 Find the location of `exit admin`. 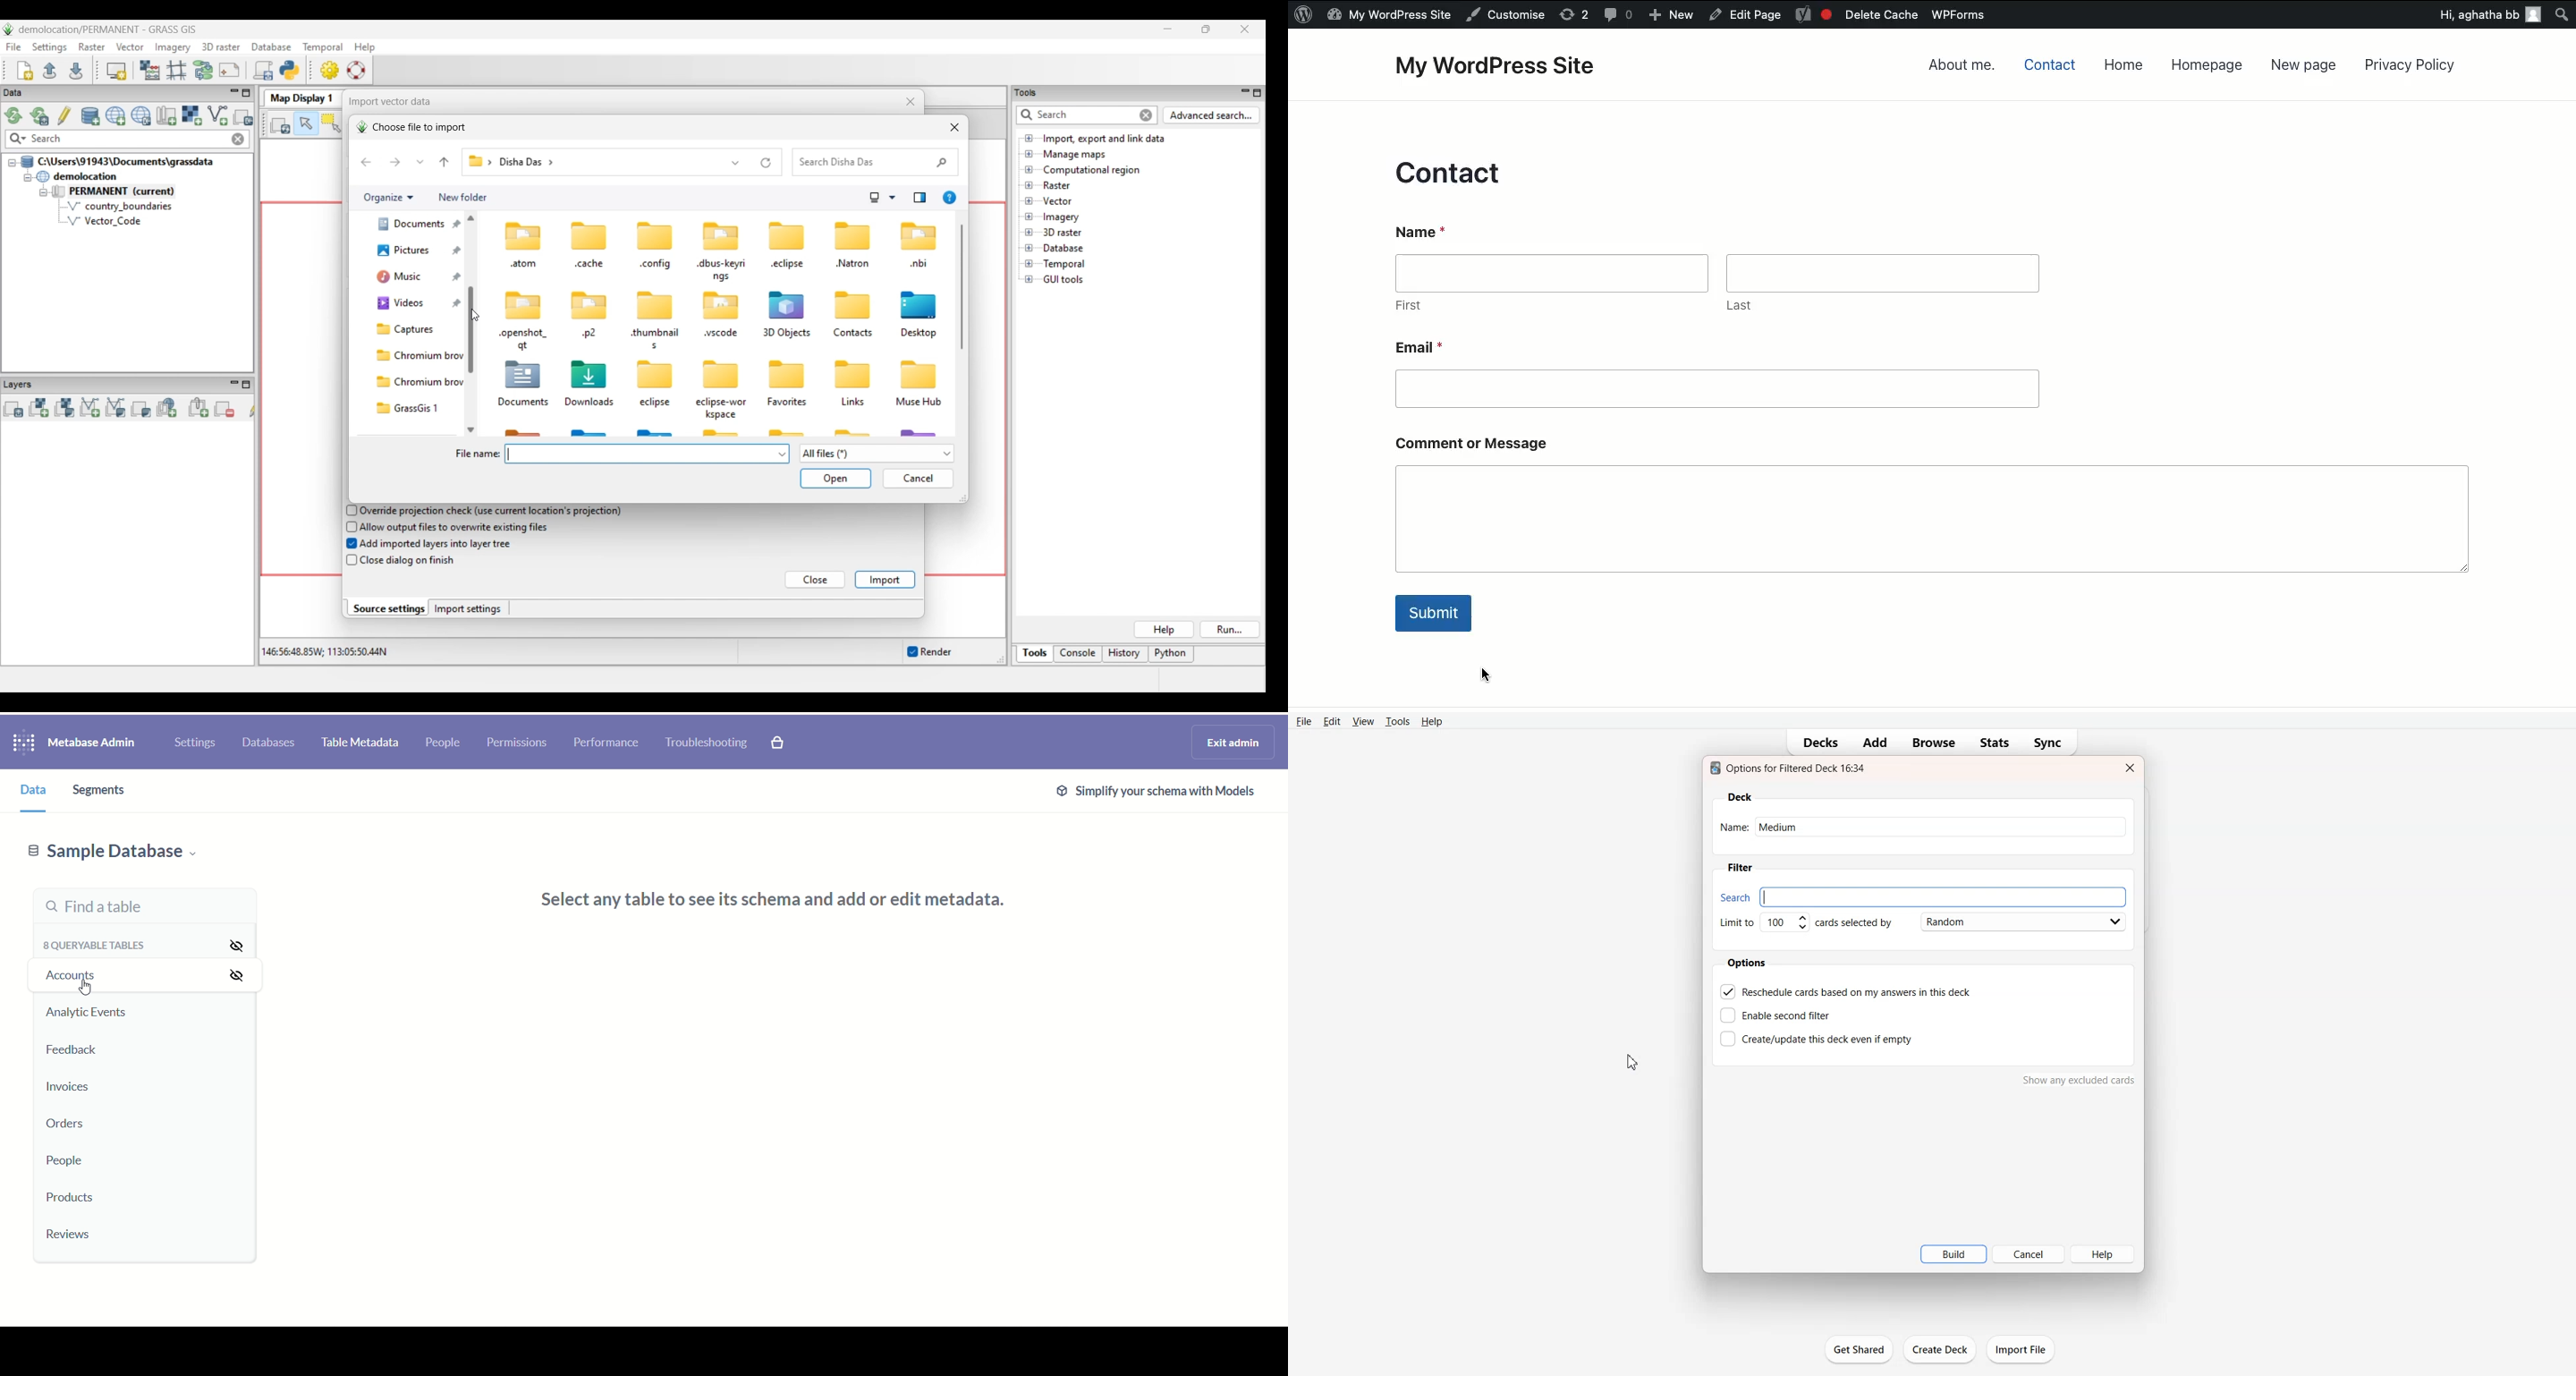

exit admin is located at coordinates (1234, 742).